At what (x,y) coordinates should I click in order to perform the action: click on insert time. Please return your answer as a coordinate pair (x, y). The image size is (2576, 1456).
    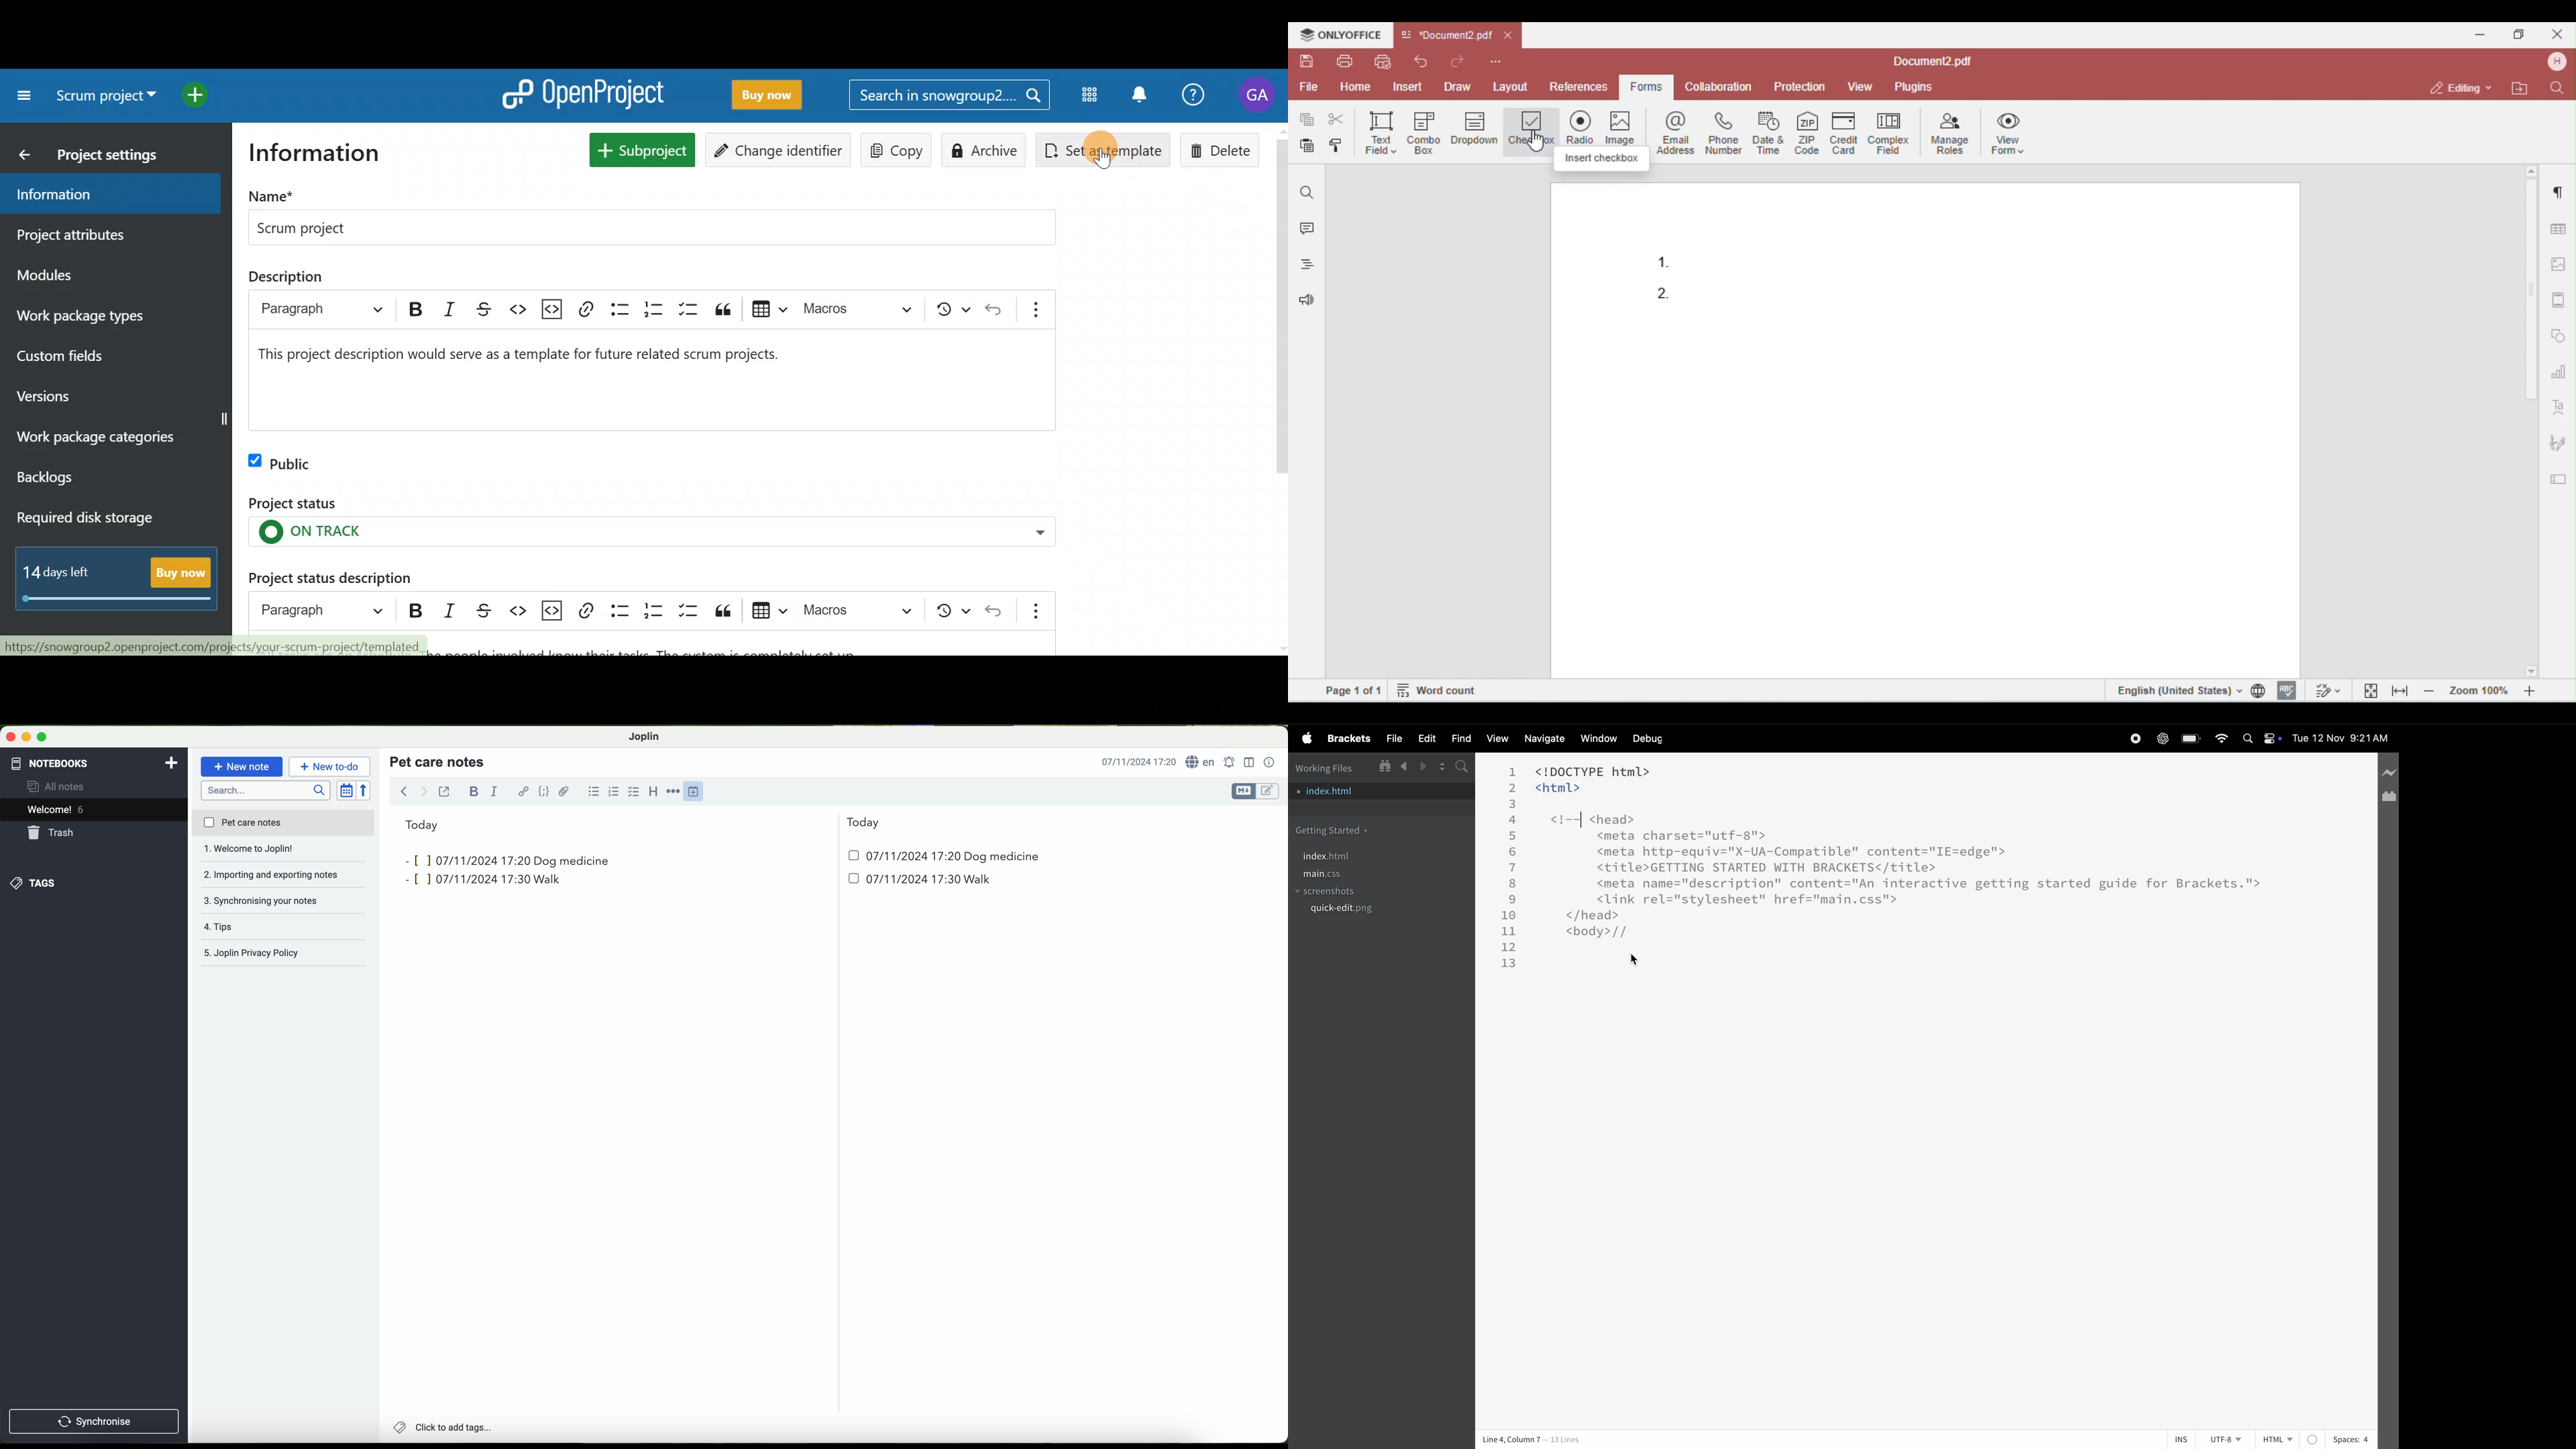
    Looking at the image, I should click on (698, 791).